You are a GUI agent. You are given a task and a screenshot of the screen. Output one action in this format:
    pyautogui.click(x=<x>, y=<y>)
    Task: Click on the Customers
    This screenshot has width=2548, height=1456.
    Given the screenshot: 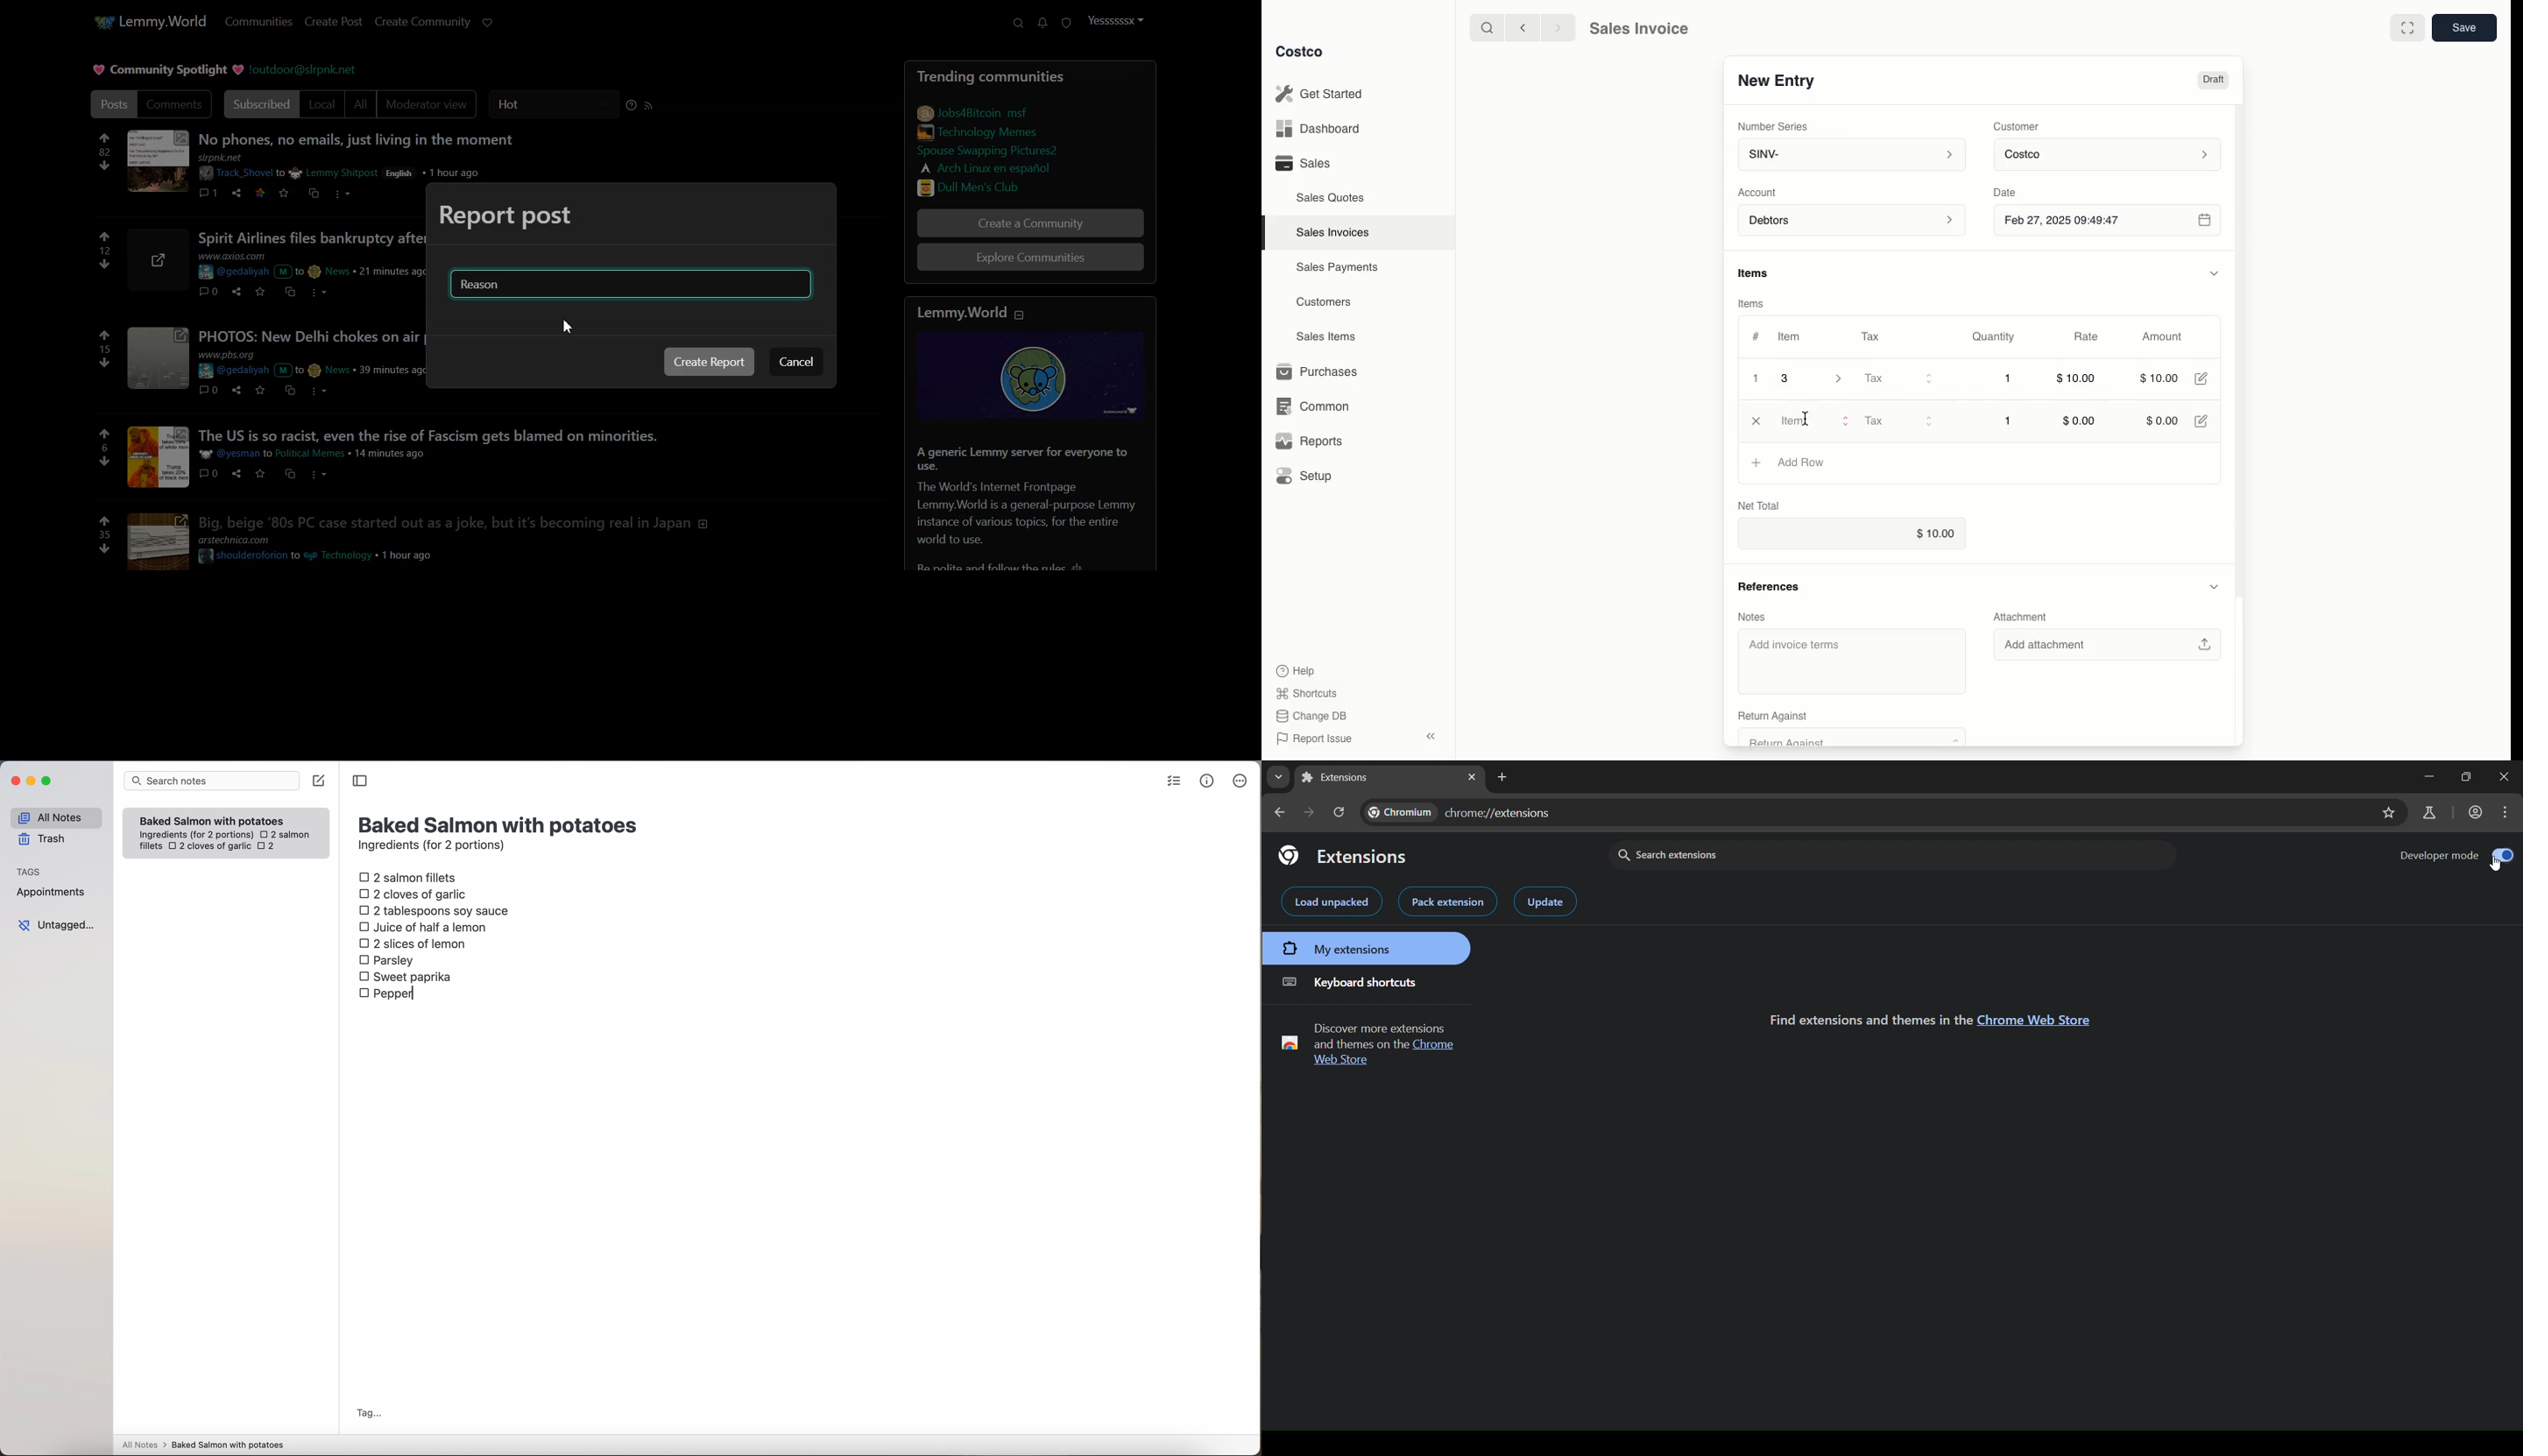 What is the action you would take?
    pyautogui.click(x=1327, y=302)
    